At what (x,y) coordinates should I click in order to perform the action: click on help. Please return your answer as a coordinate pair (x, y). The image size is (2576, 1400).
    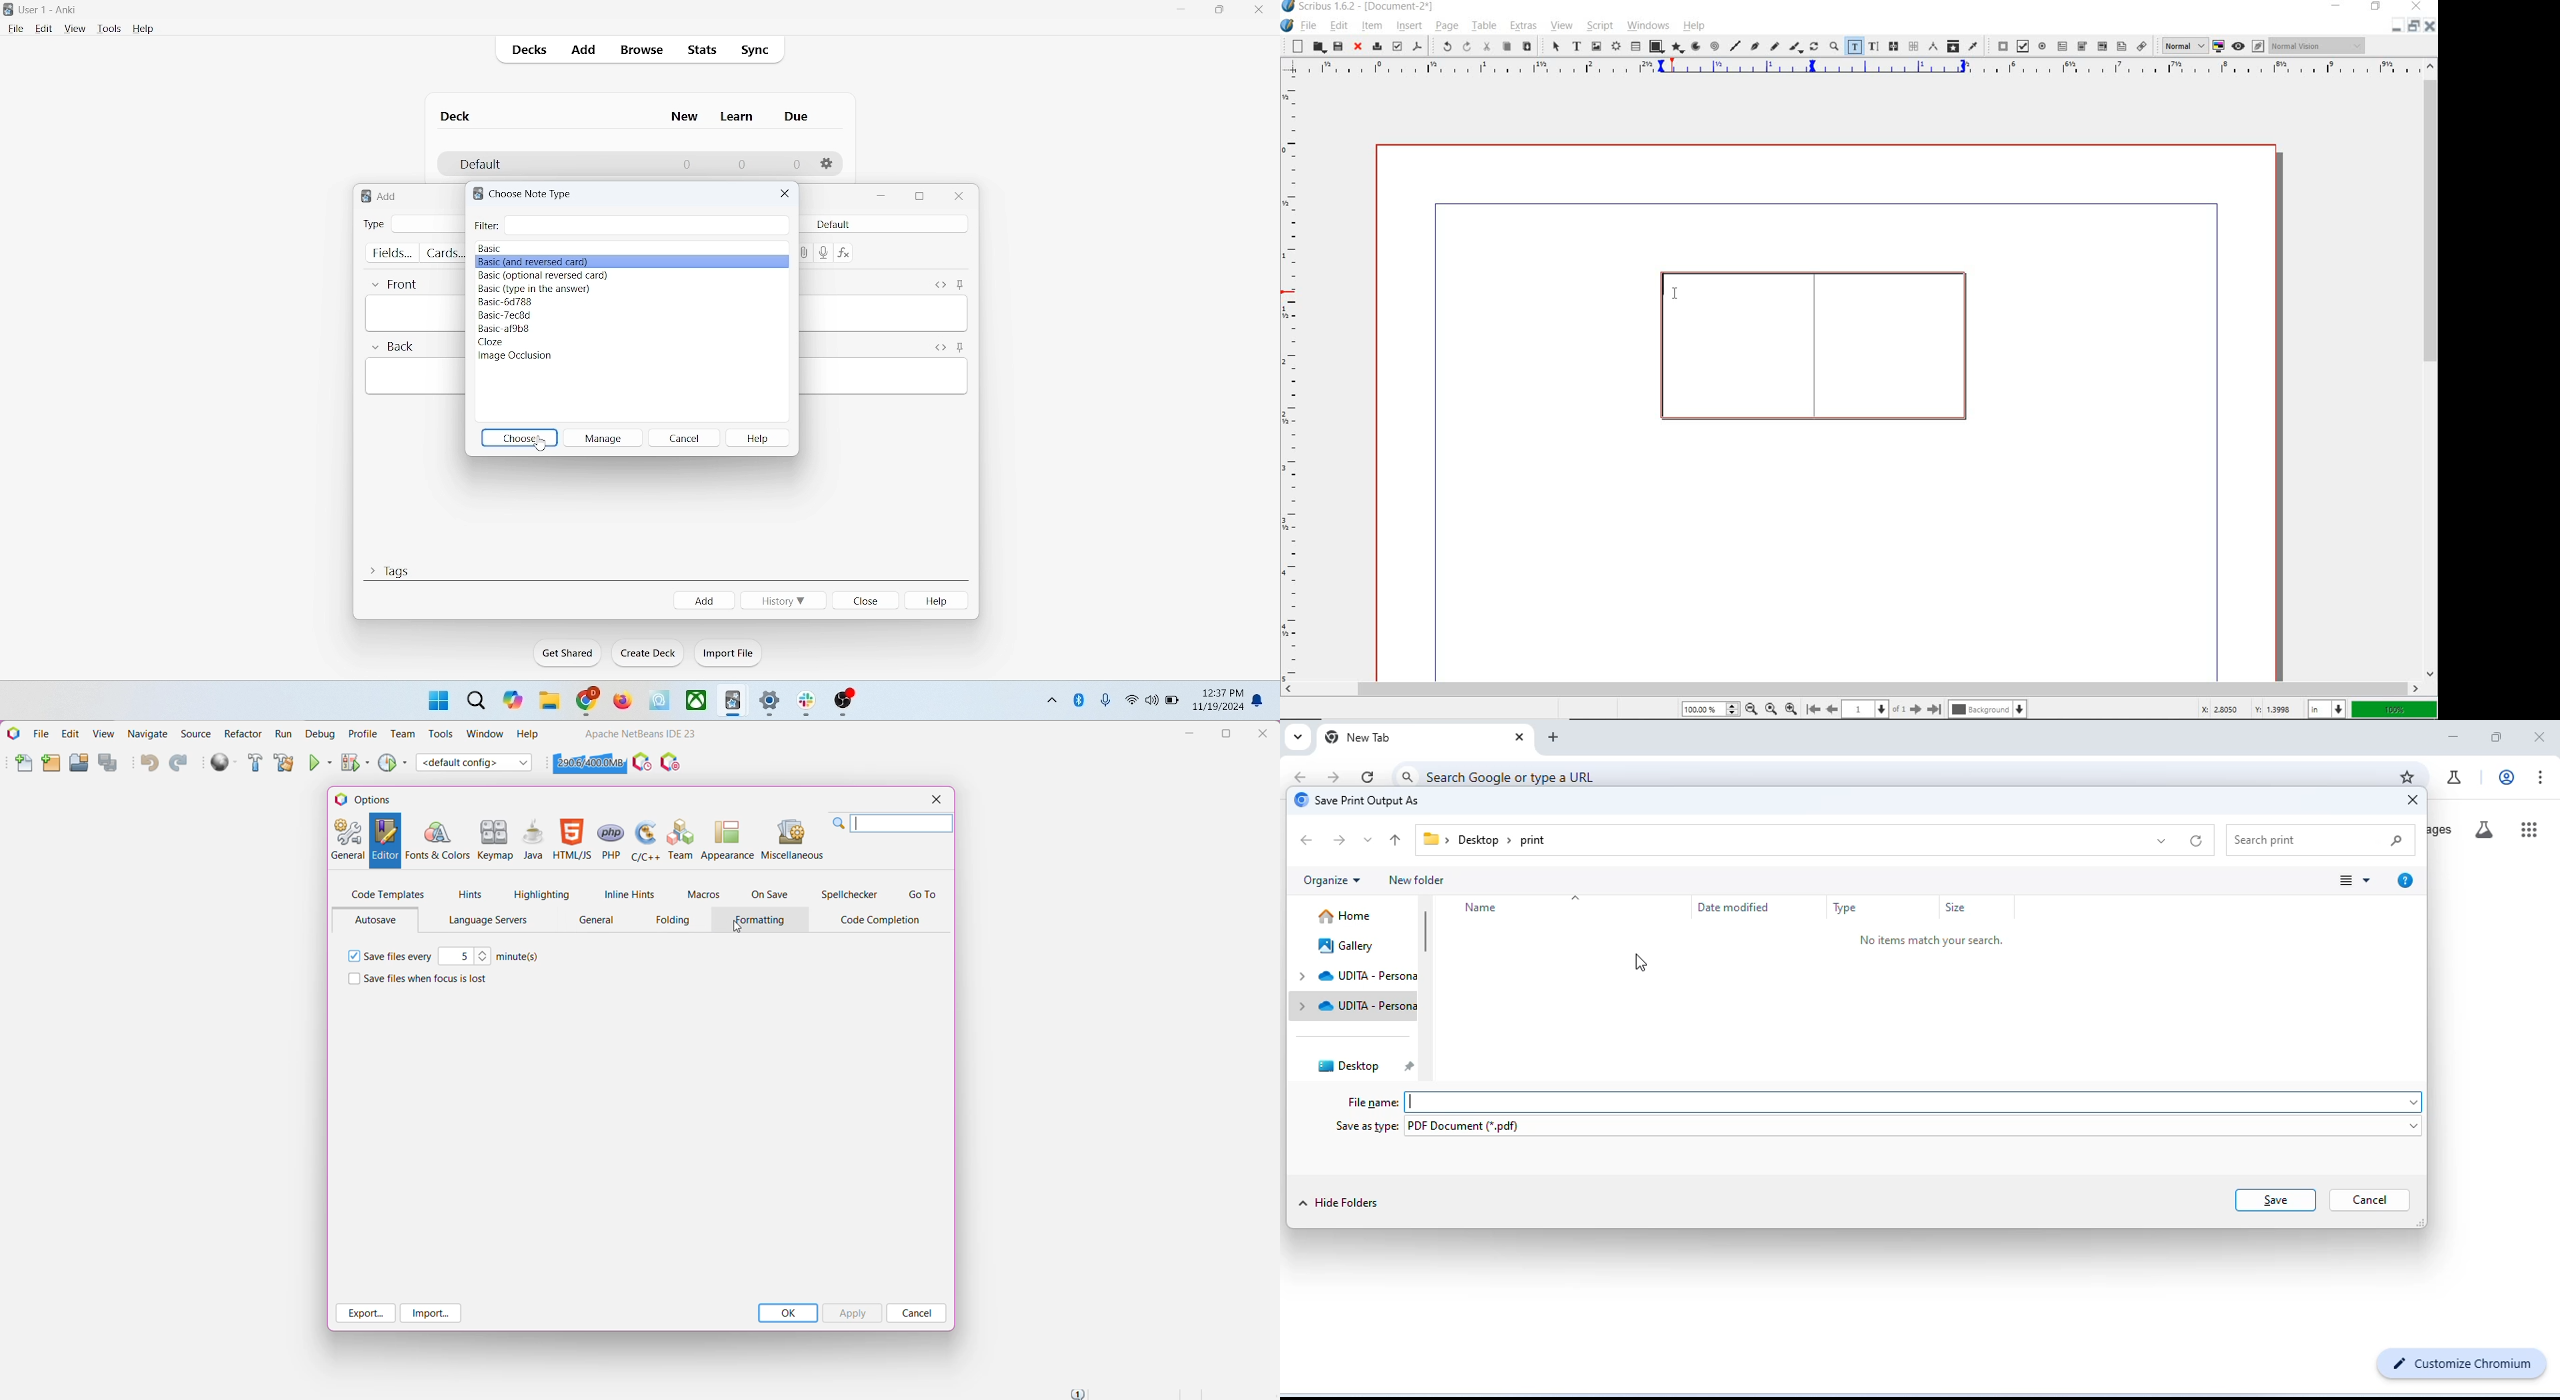
    Looking at the image, I should click on (940, 601).